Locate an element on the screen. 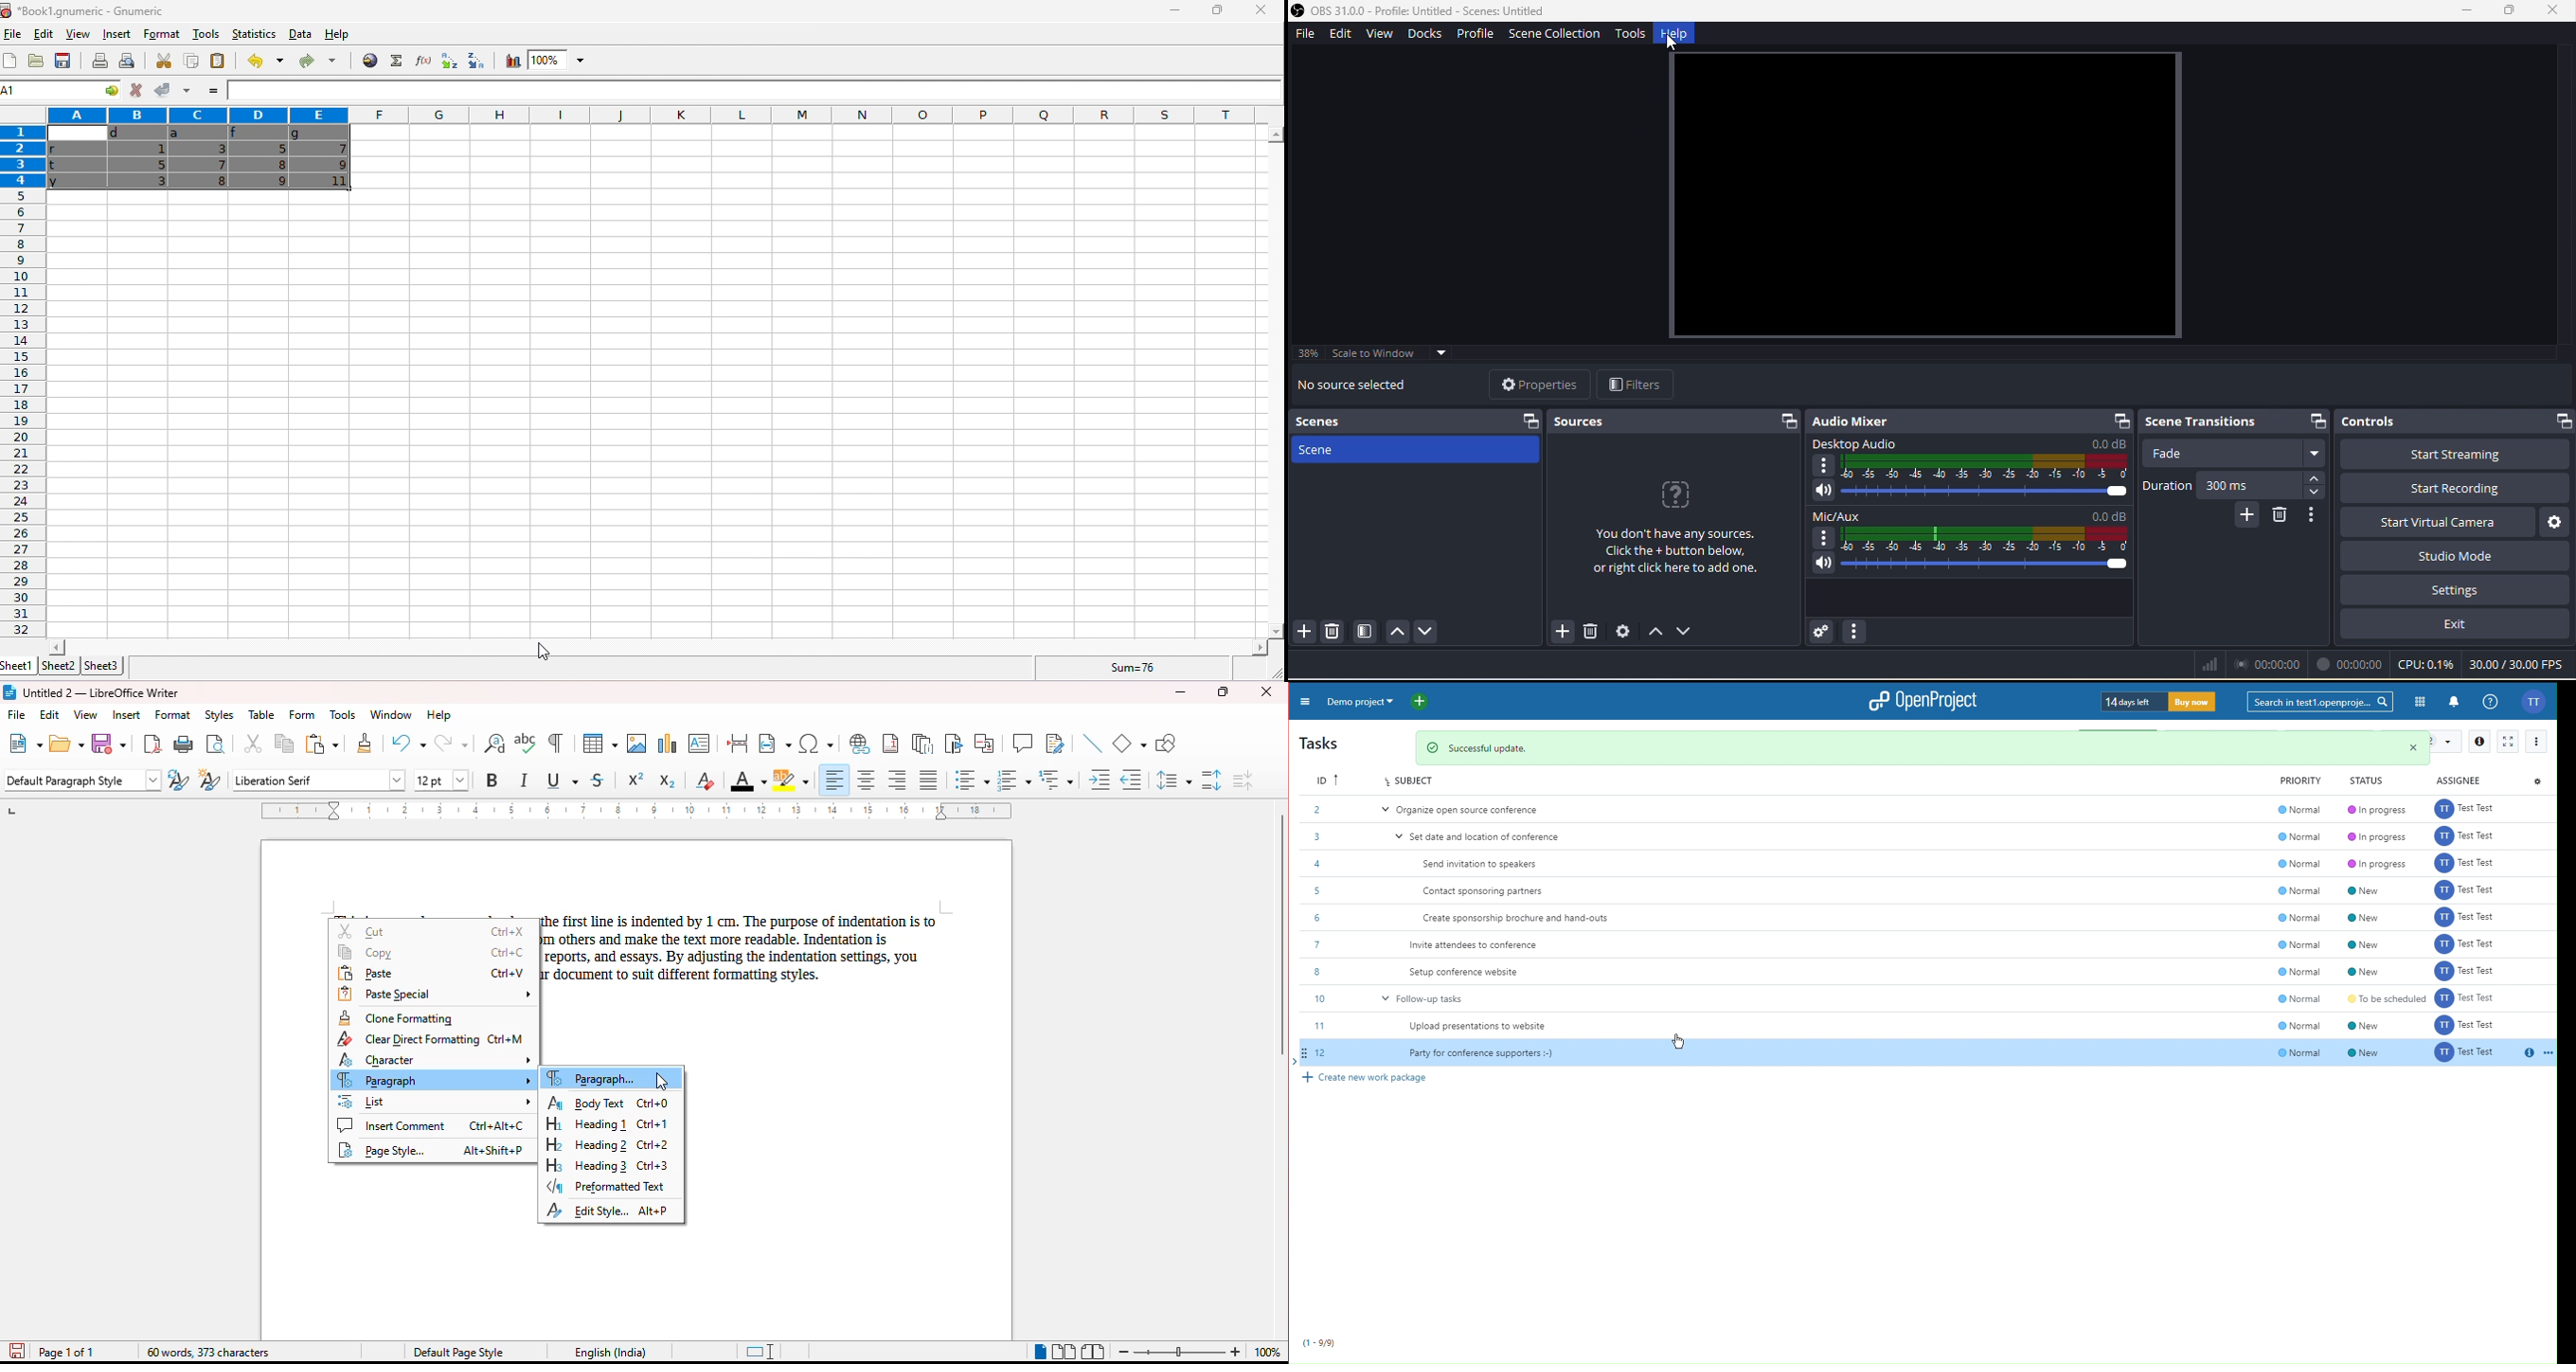 The image size is (2576, 1372). Settings is located at coordinates (2537, 779).